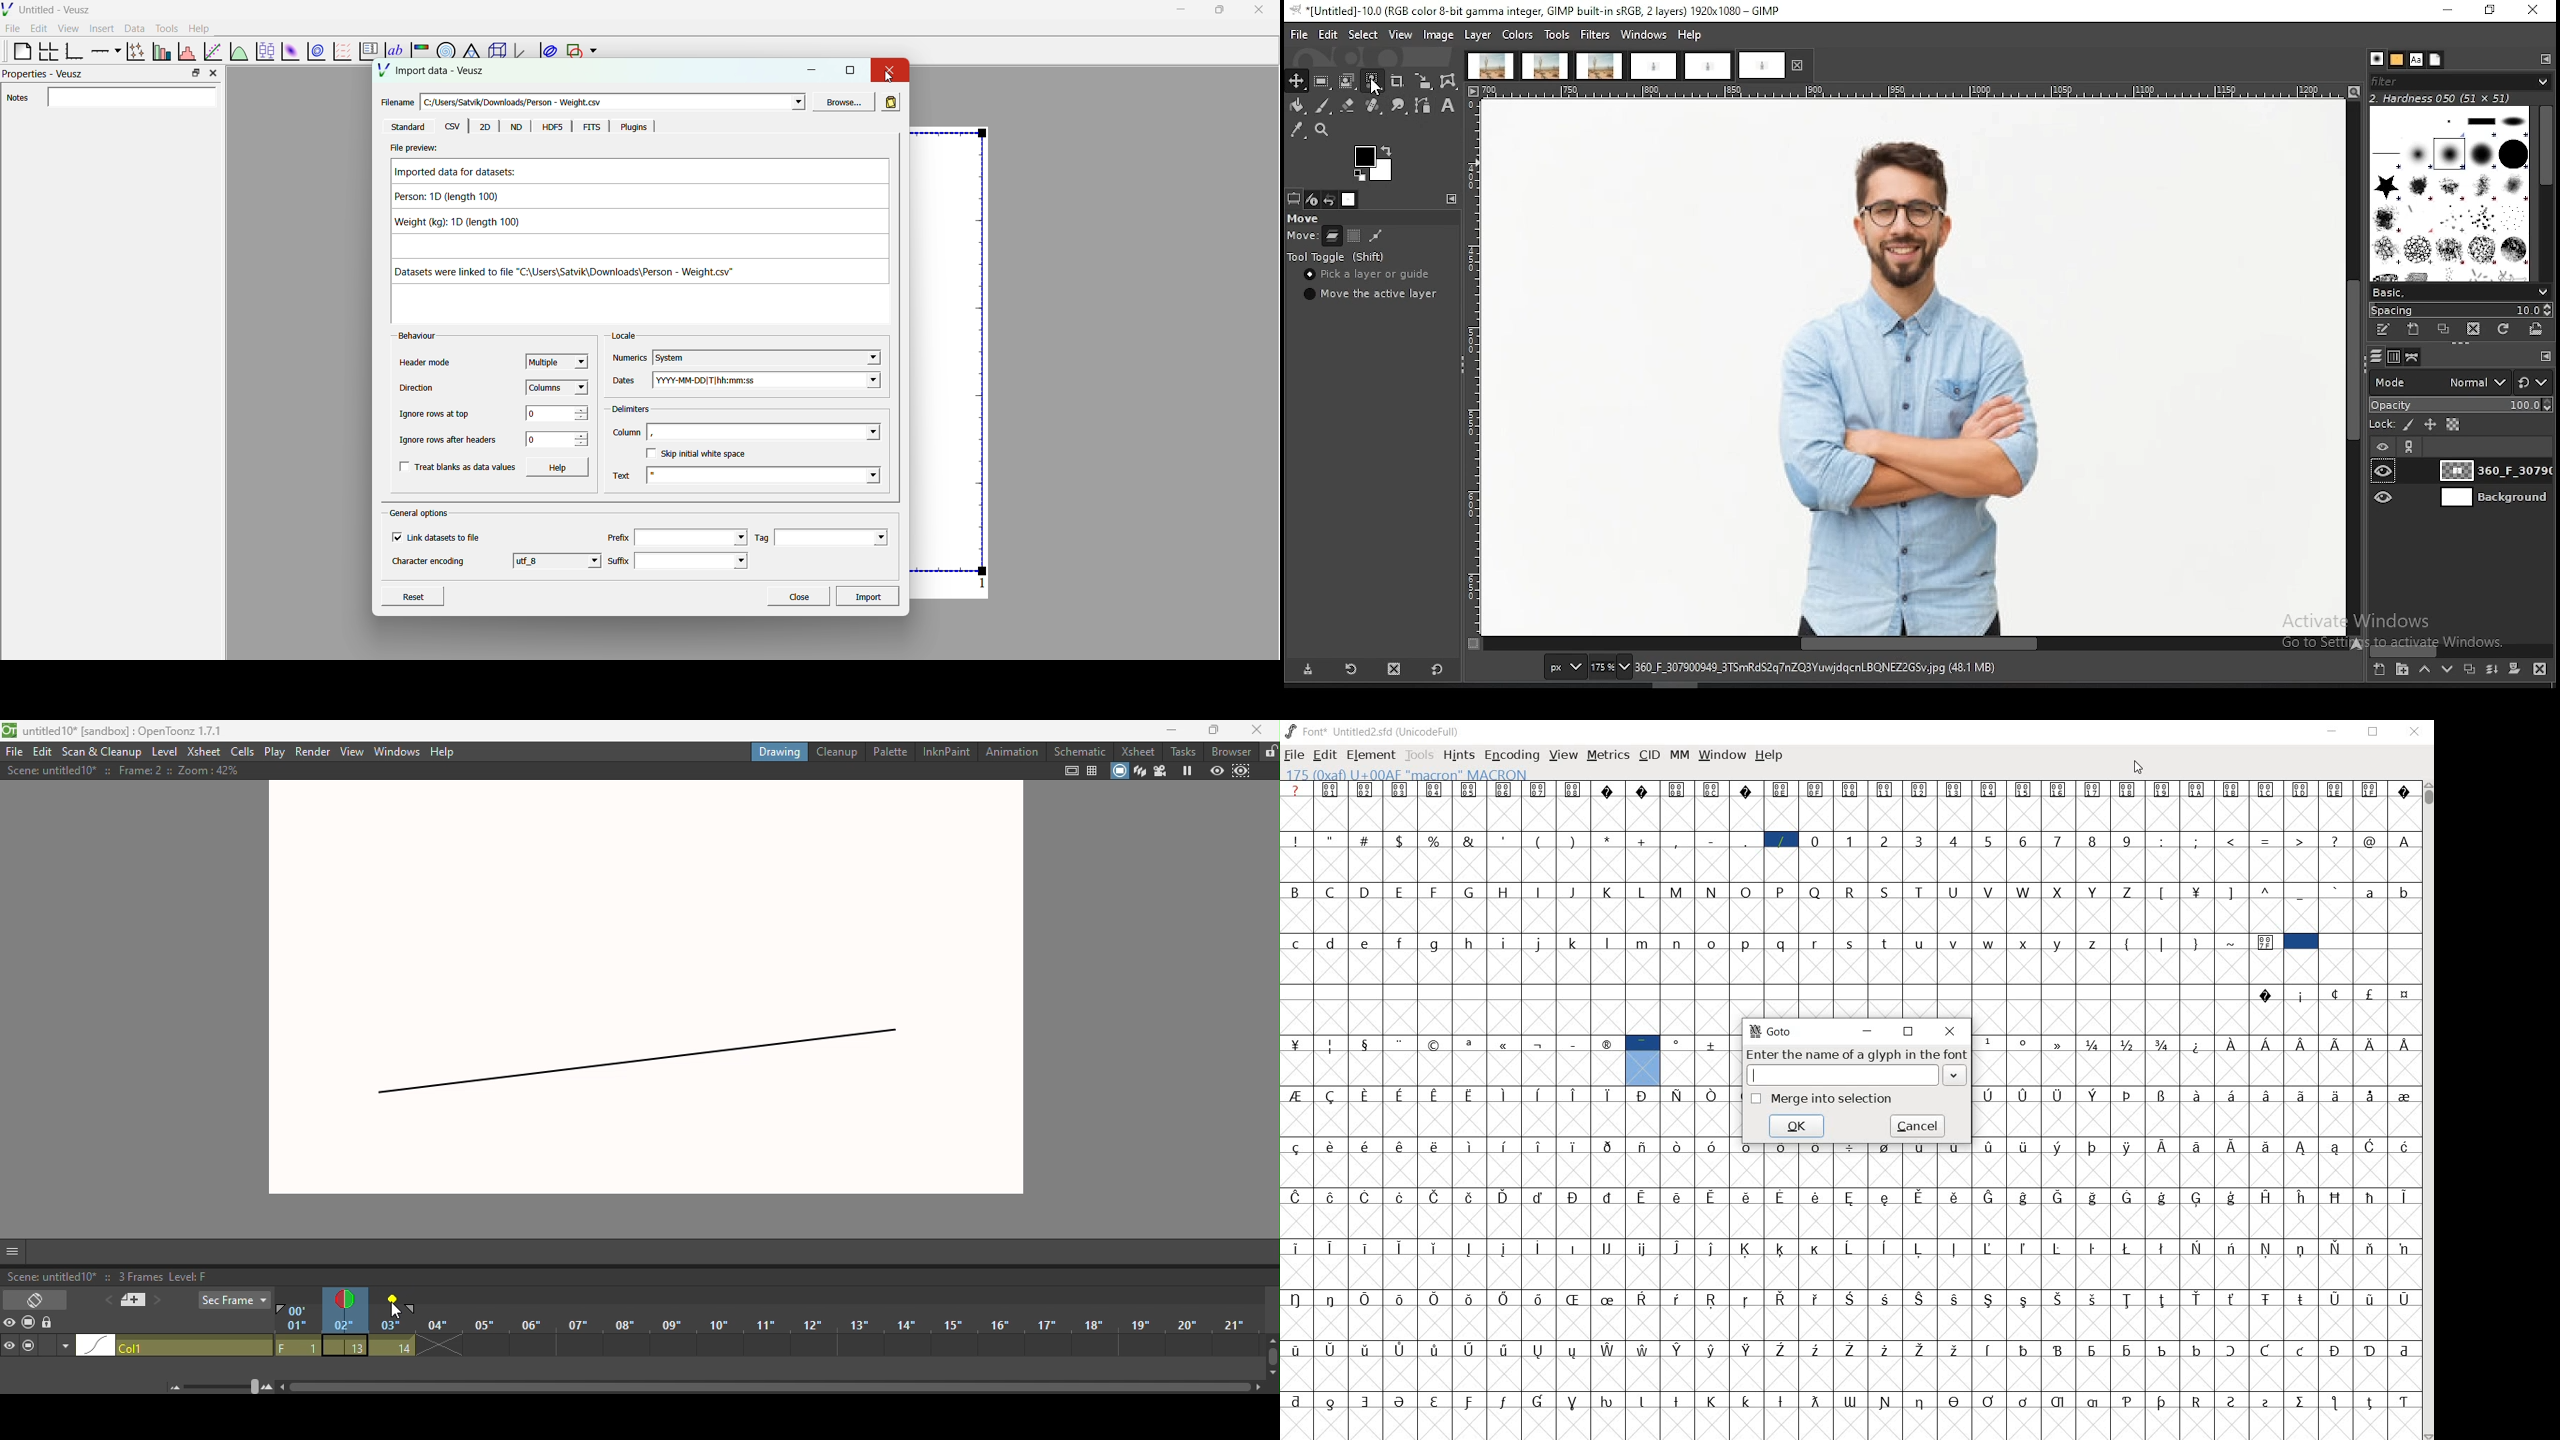 The height and width of the screenshot is (1456, 2576). Describe the element at coordinates (2414, 330) in the screenshot. I see `create a new brush` at that location.